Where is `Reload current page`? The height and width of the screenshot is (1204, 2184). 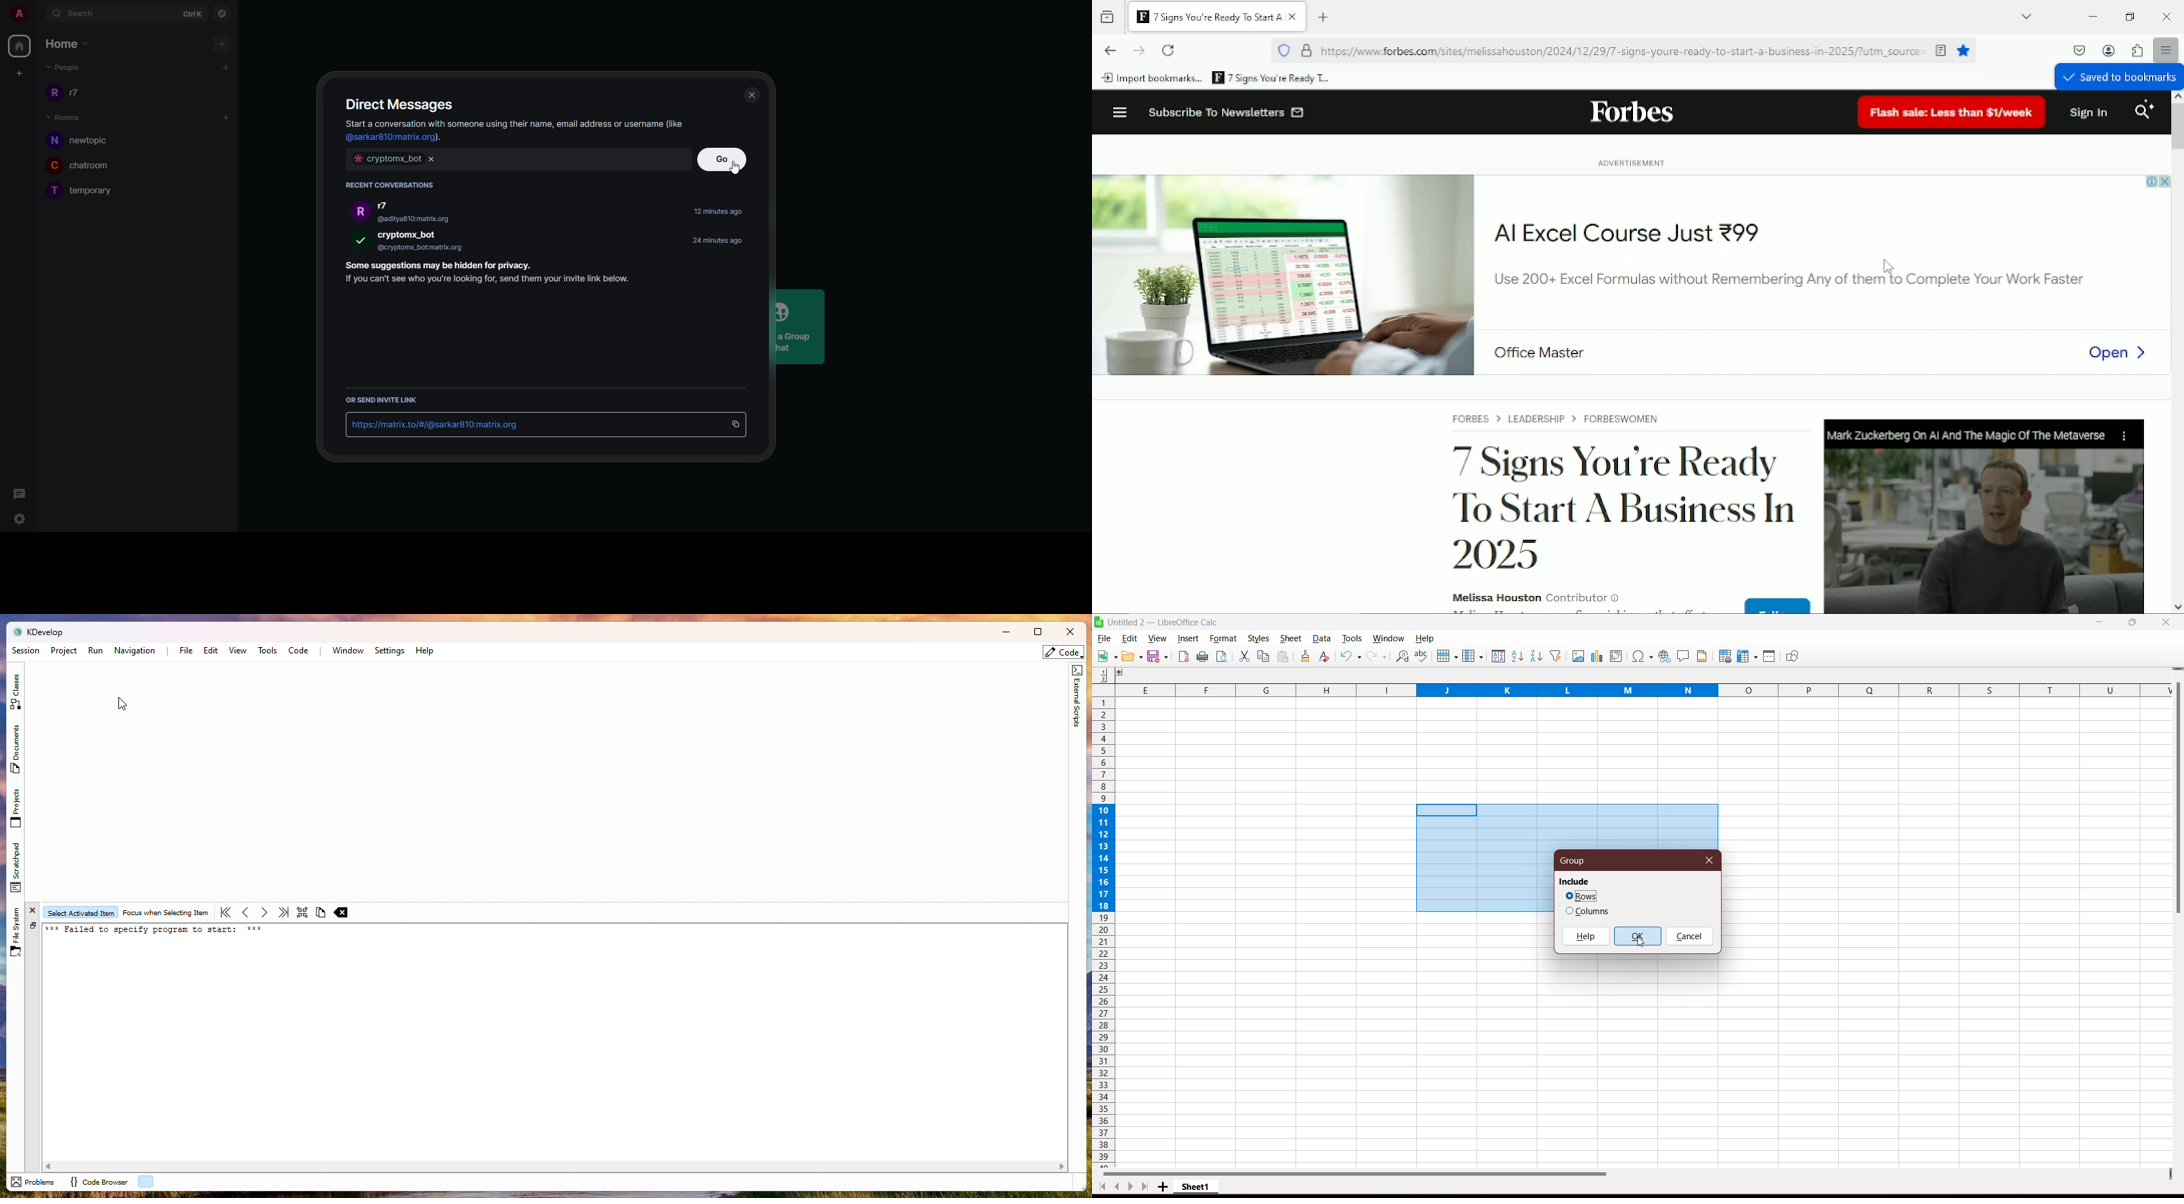
Reload current page is located at coordinates (1169, 50).